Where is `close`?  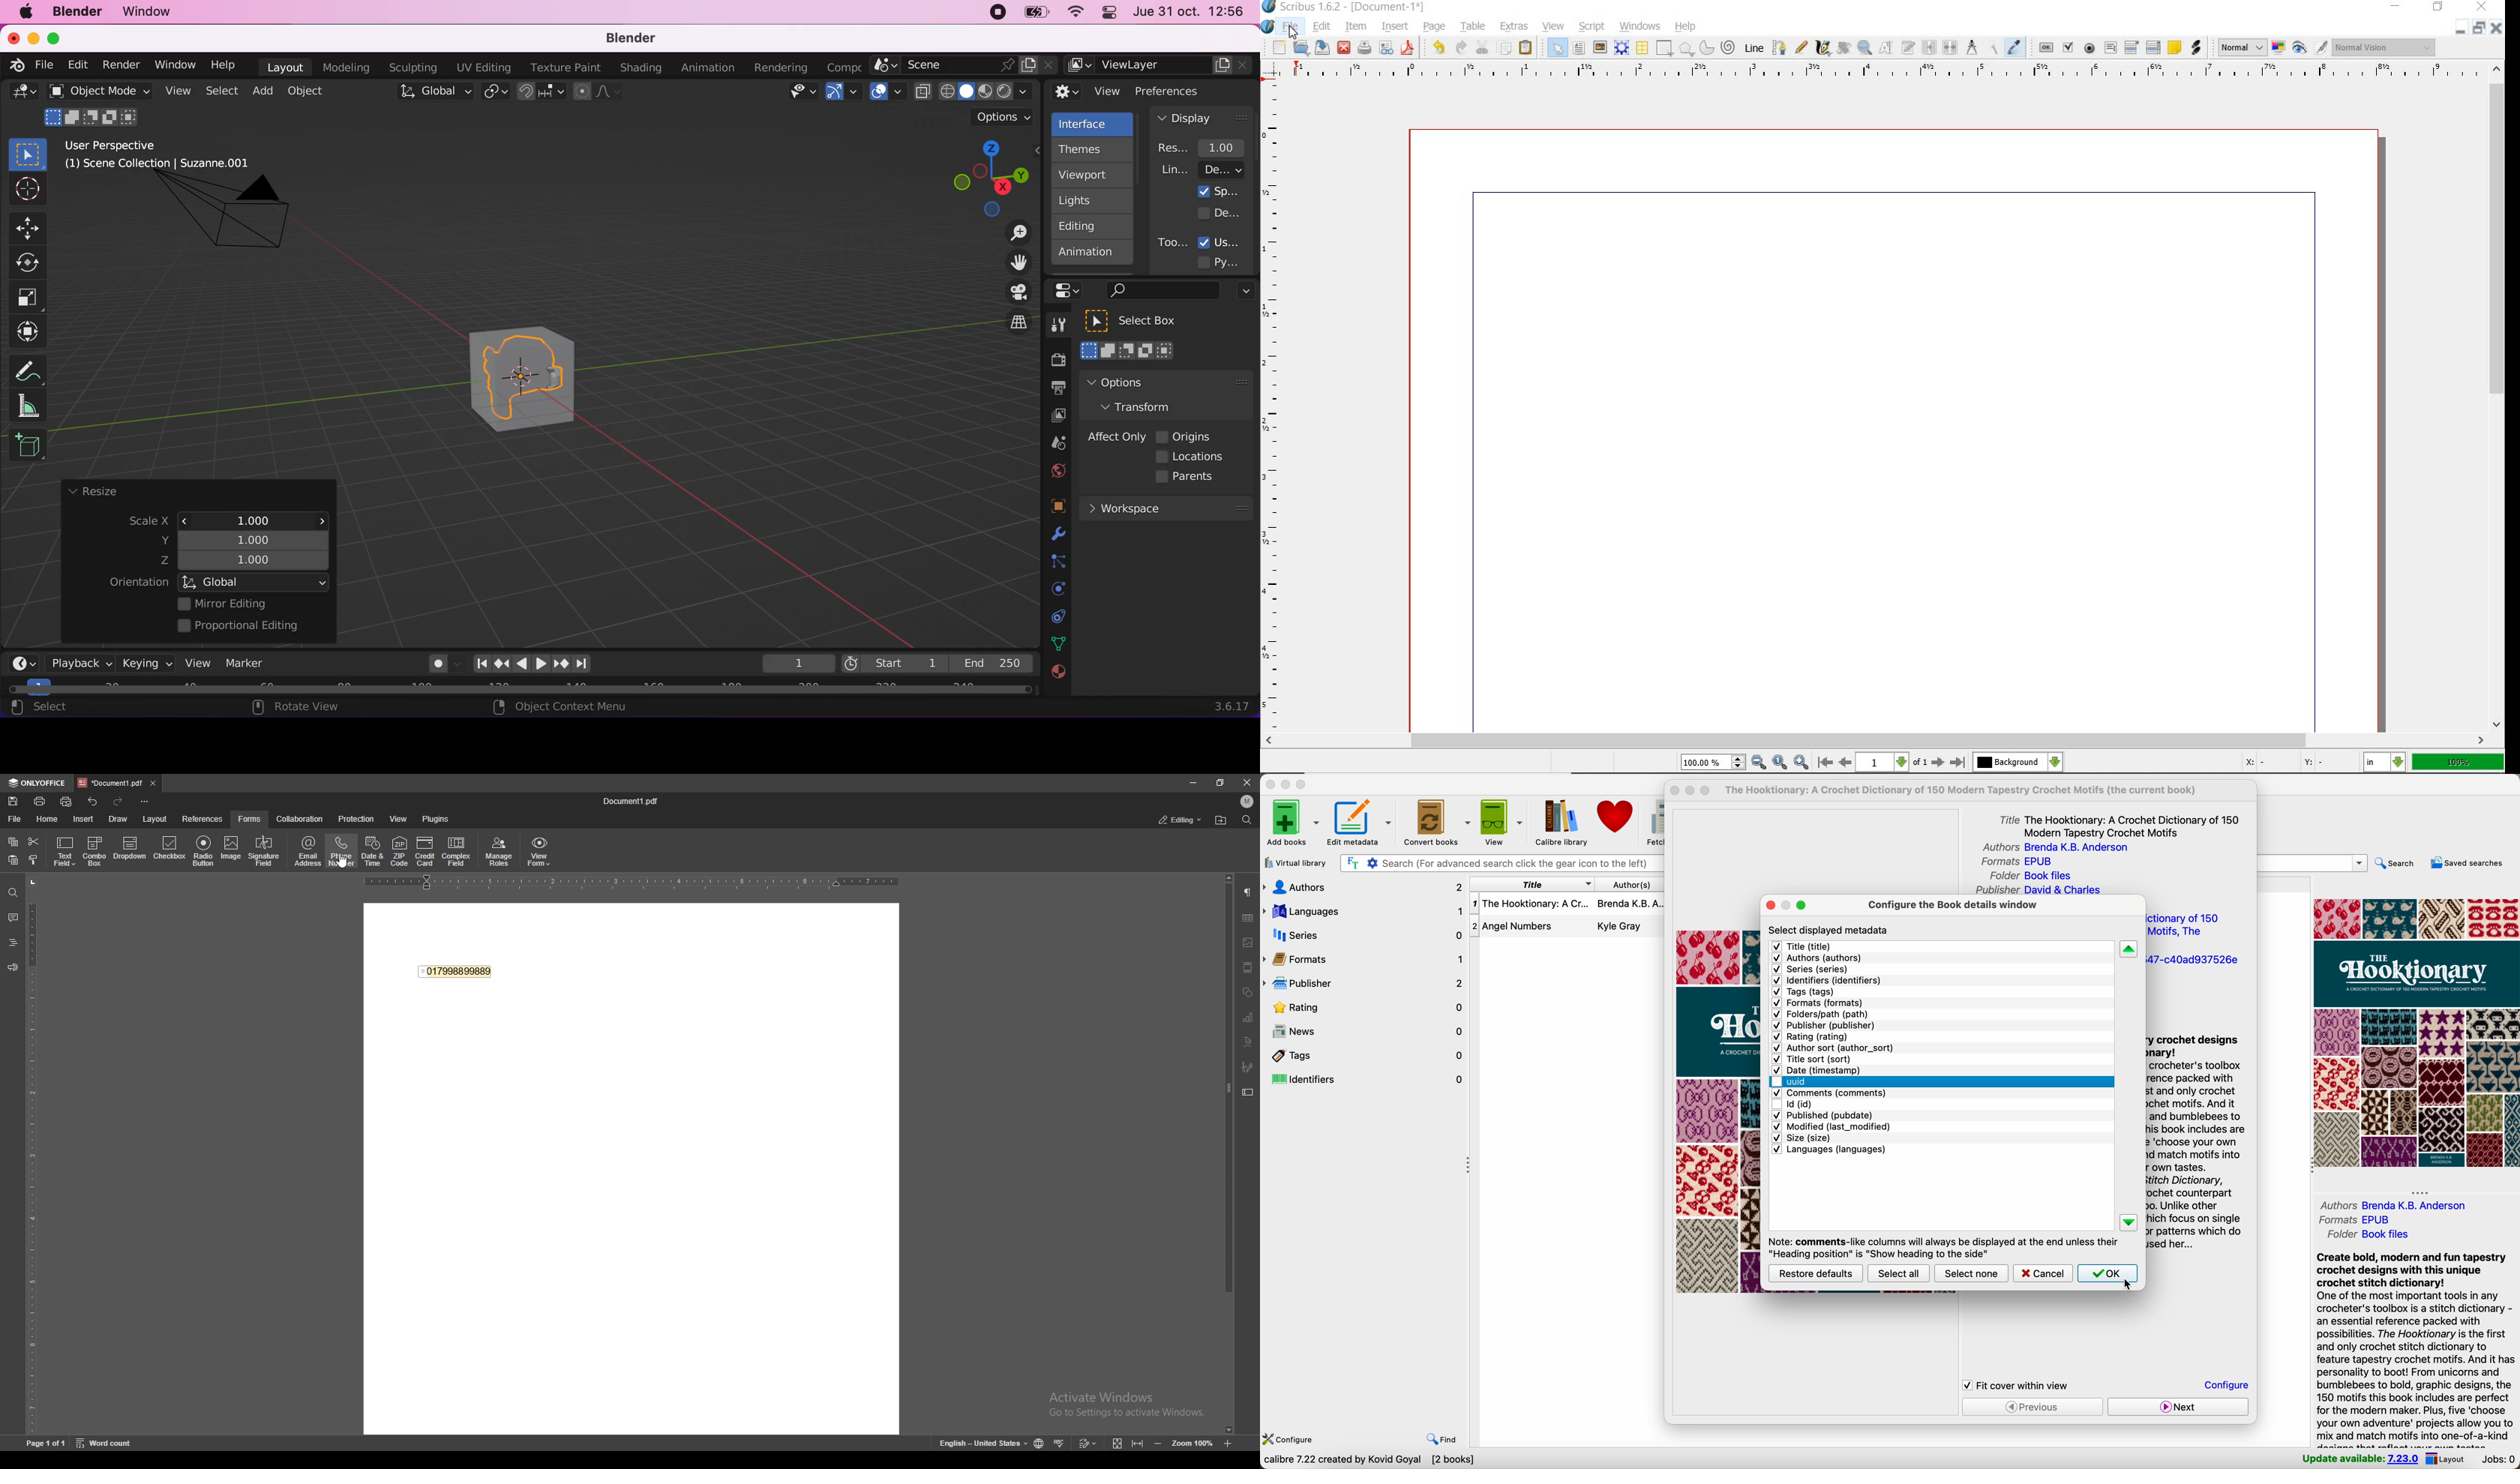
close is located at coordinates (152, 784).